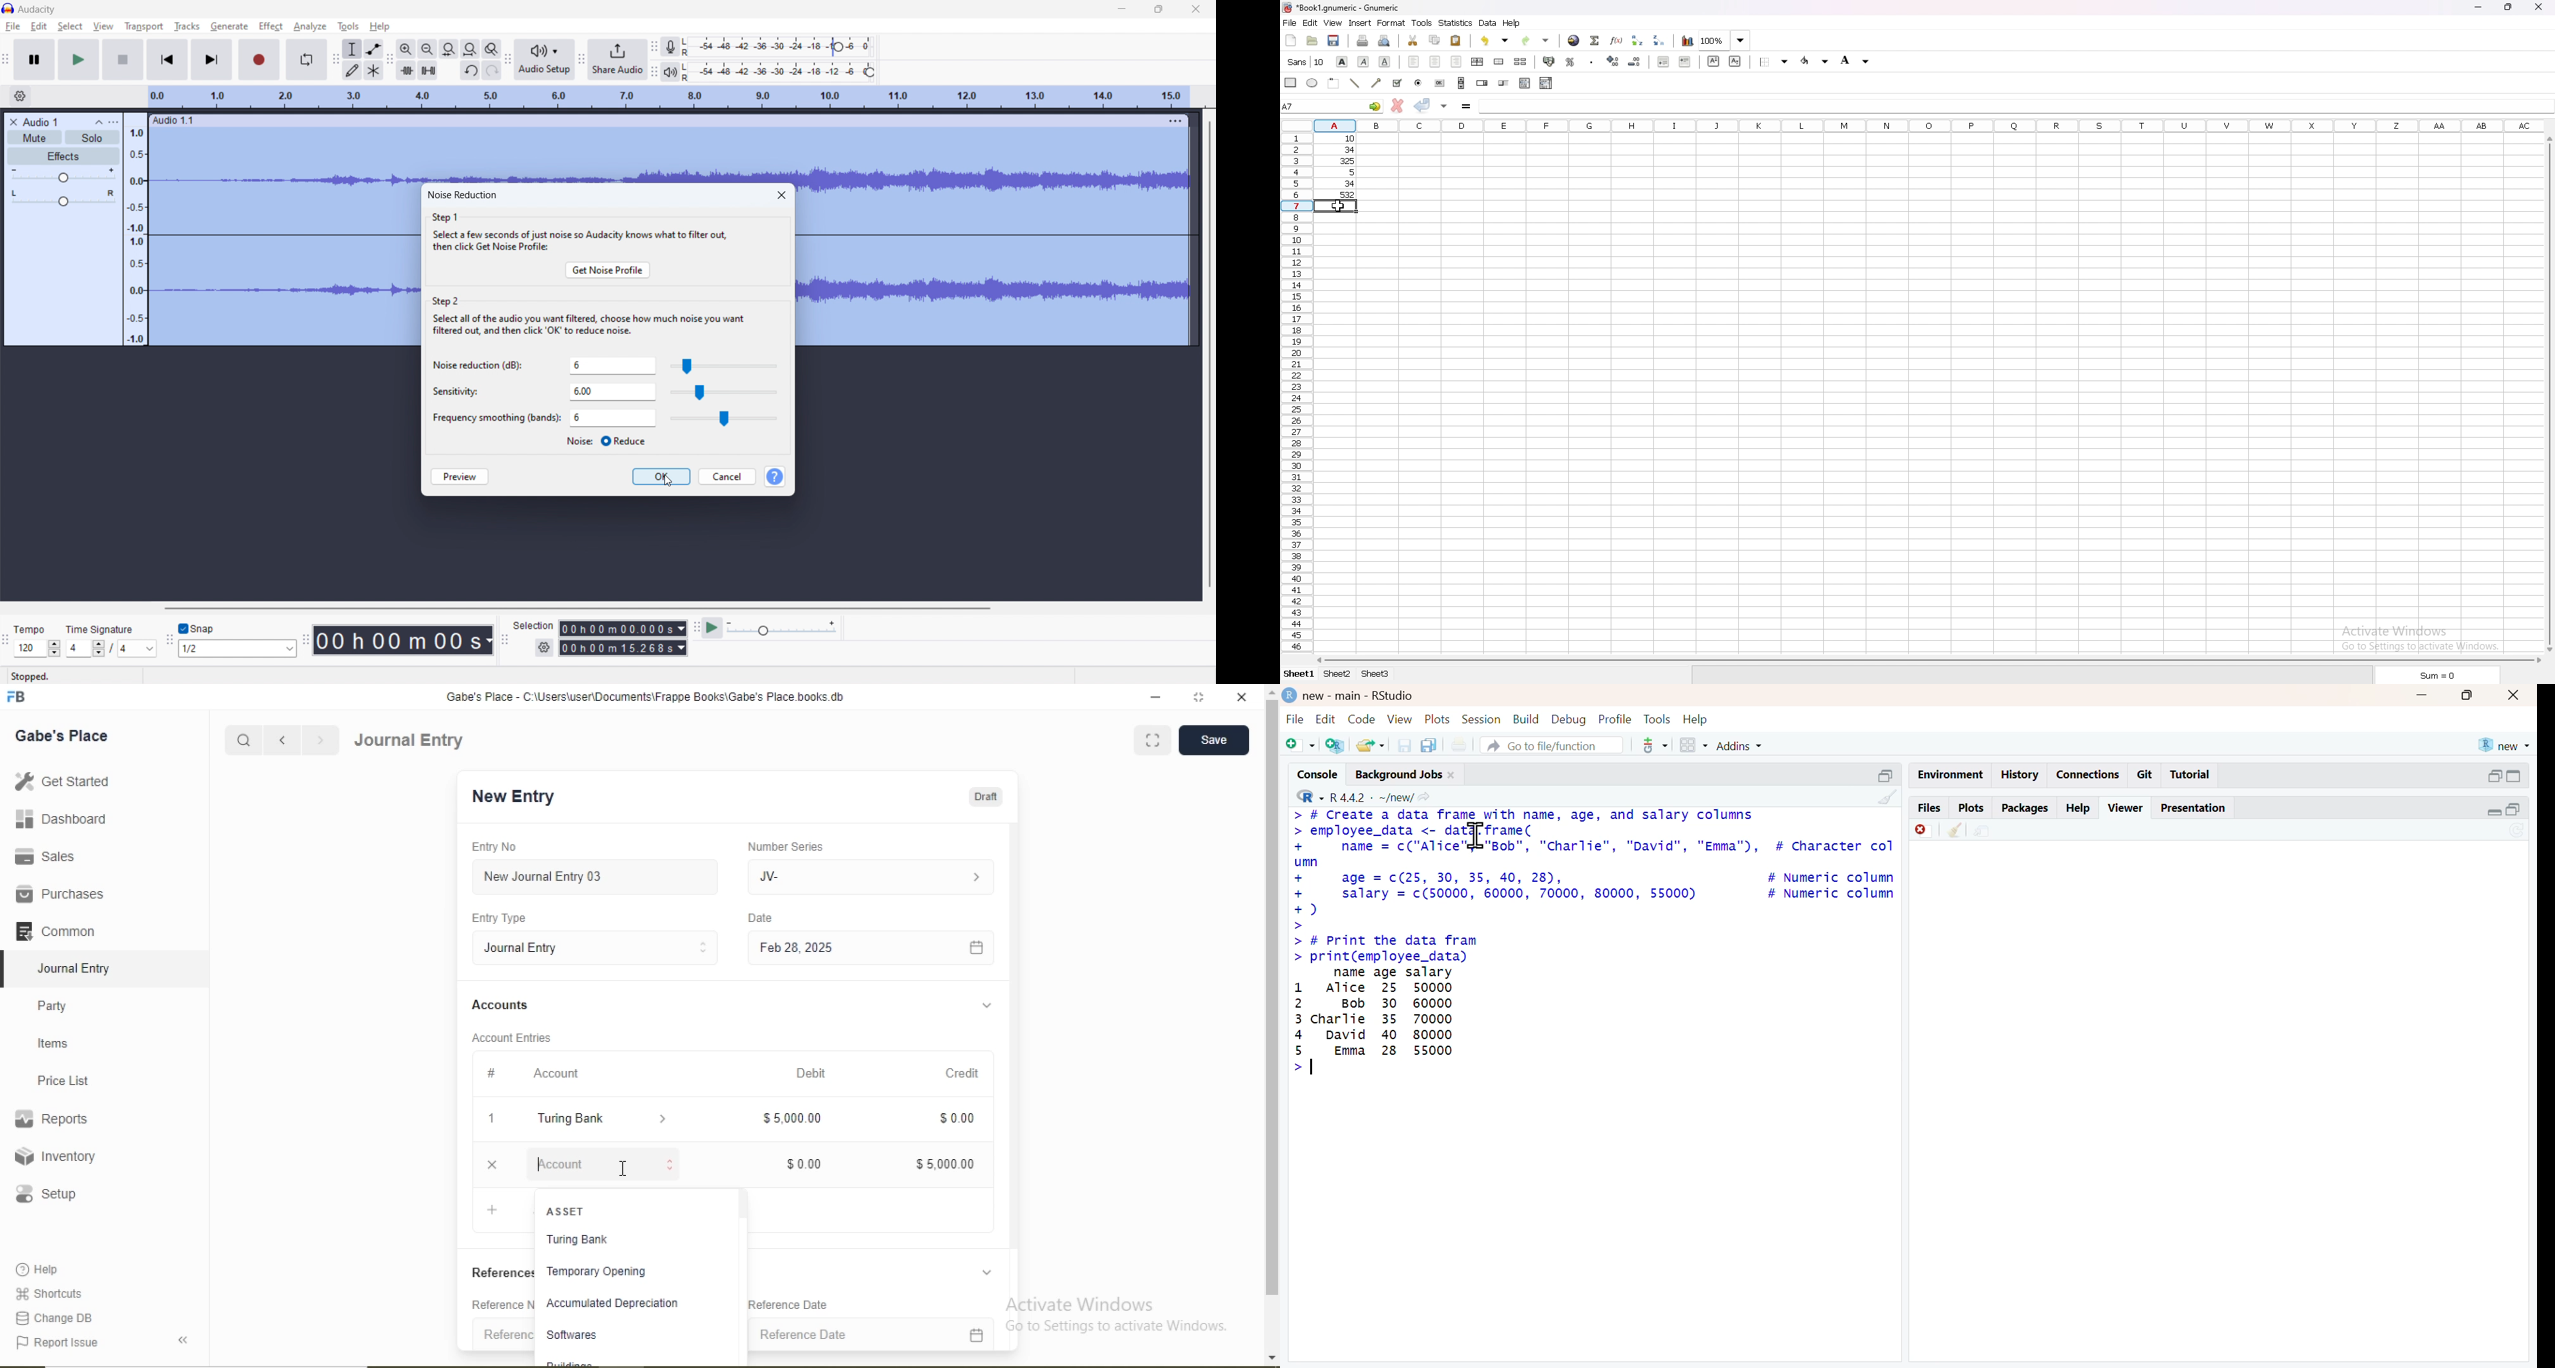  I want to click on selection tool, so click(352, 49).